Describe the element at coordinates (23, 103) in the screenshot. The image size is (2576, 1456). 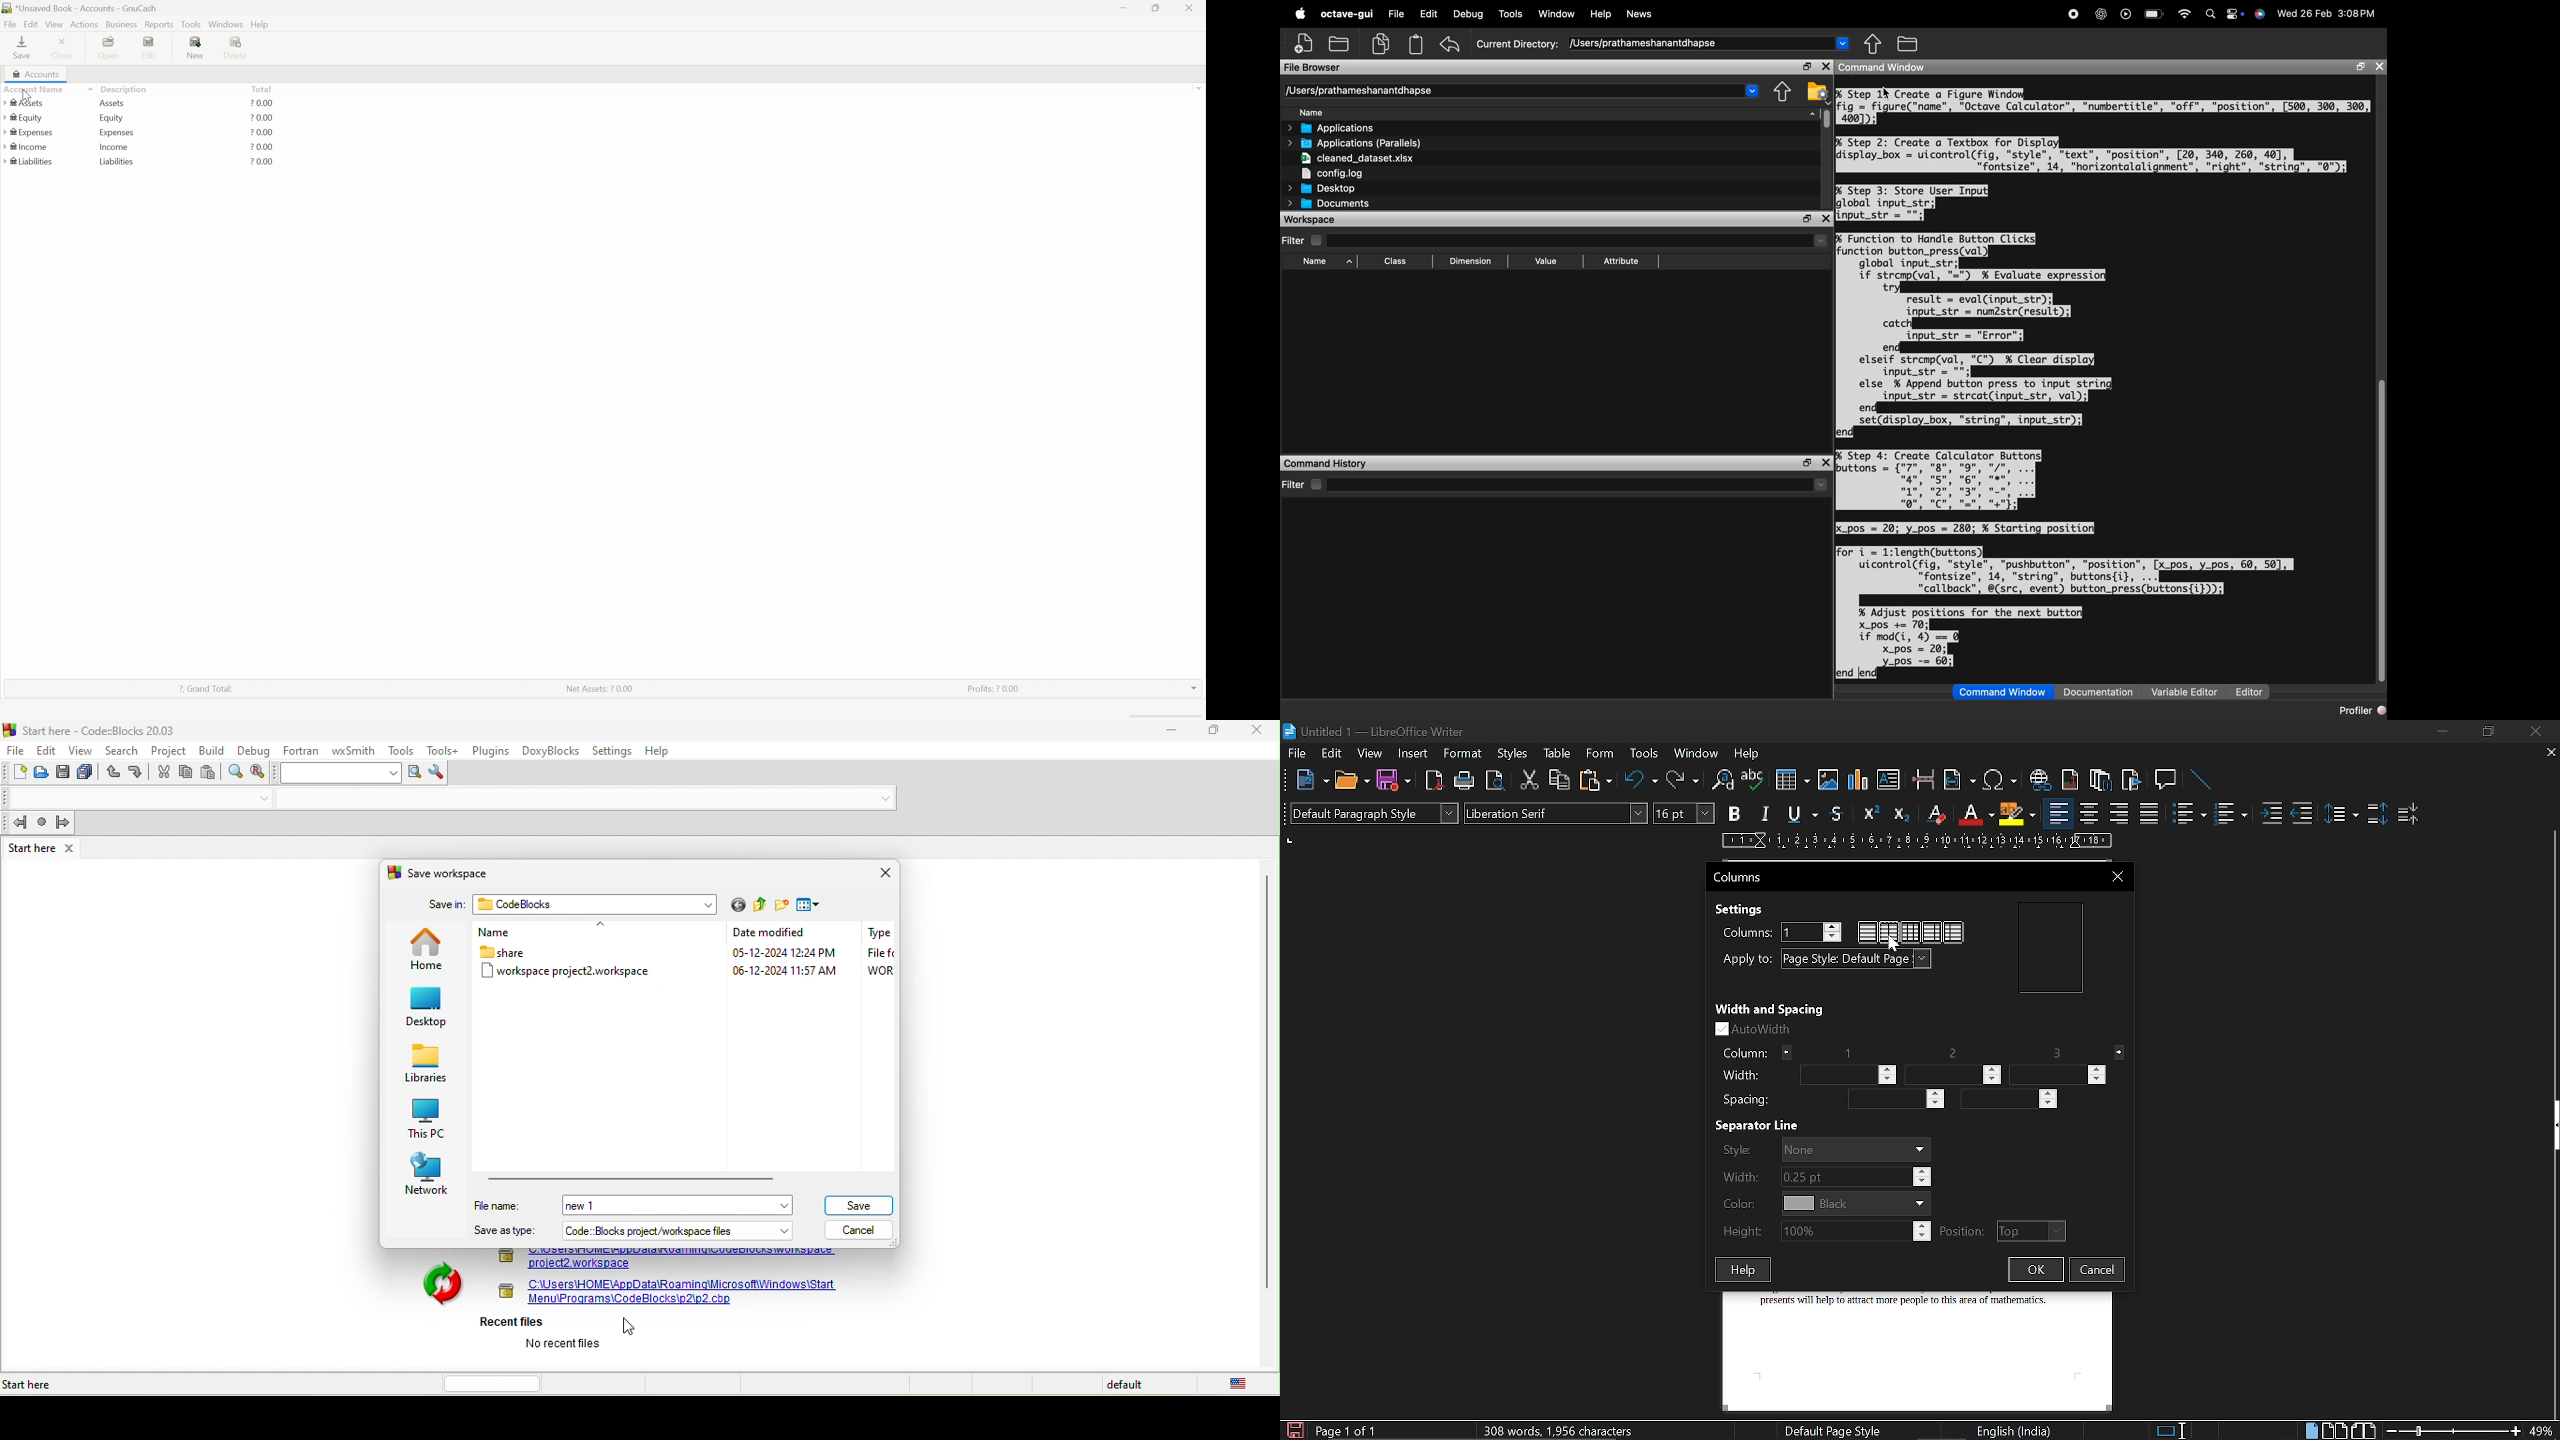
I see `Assets` at that location.